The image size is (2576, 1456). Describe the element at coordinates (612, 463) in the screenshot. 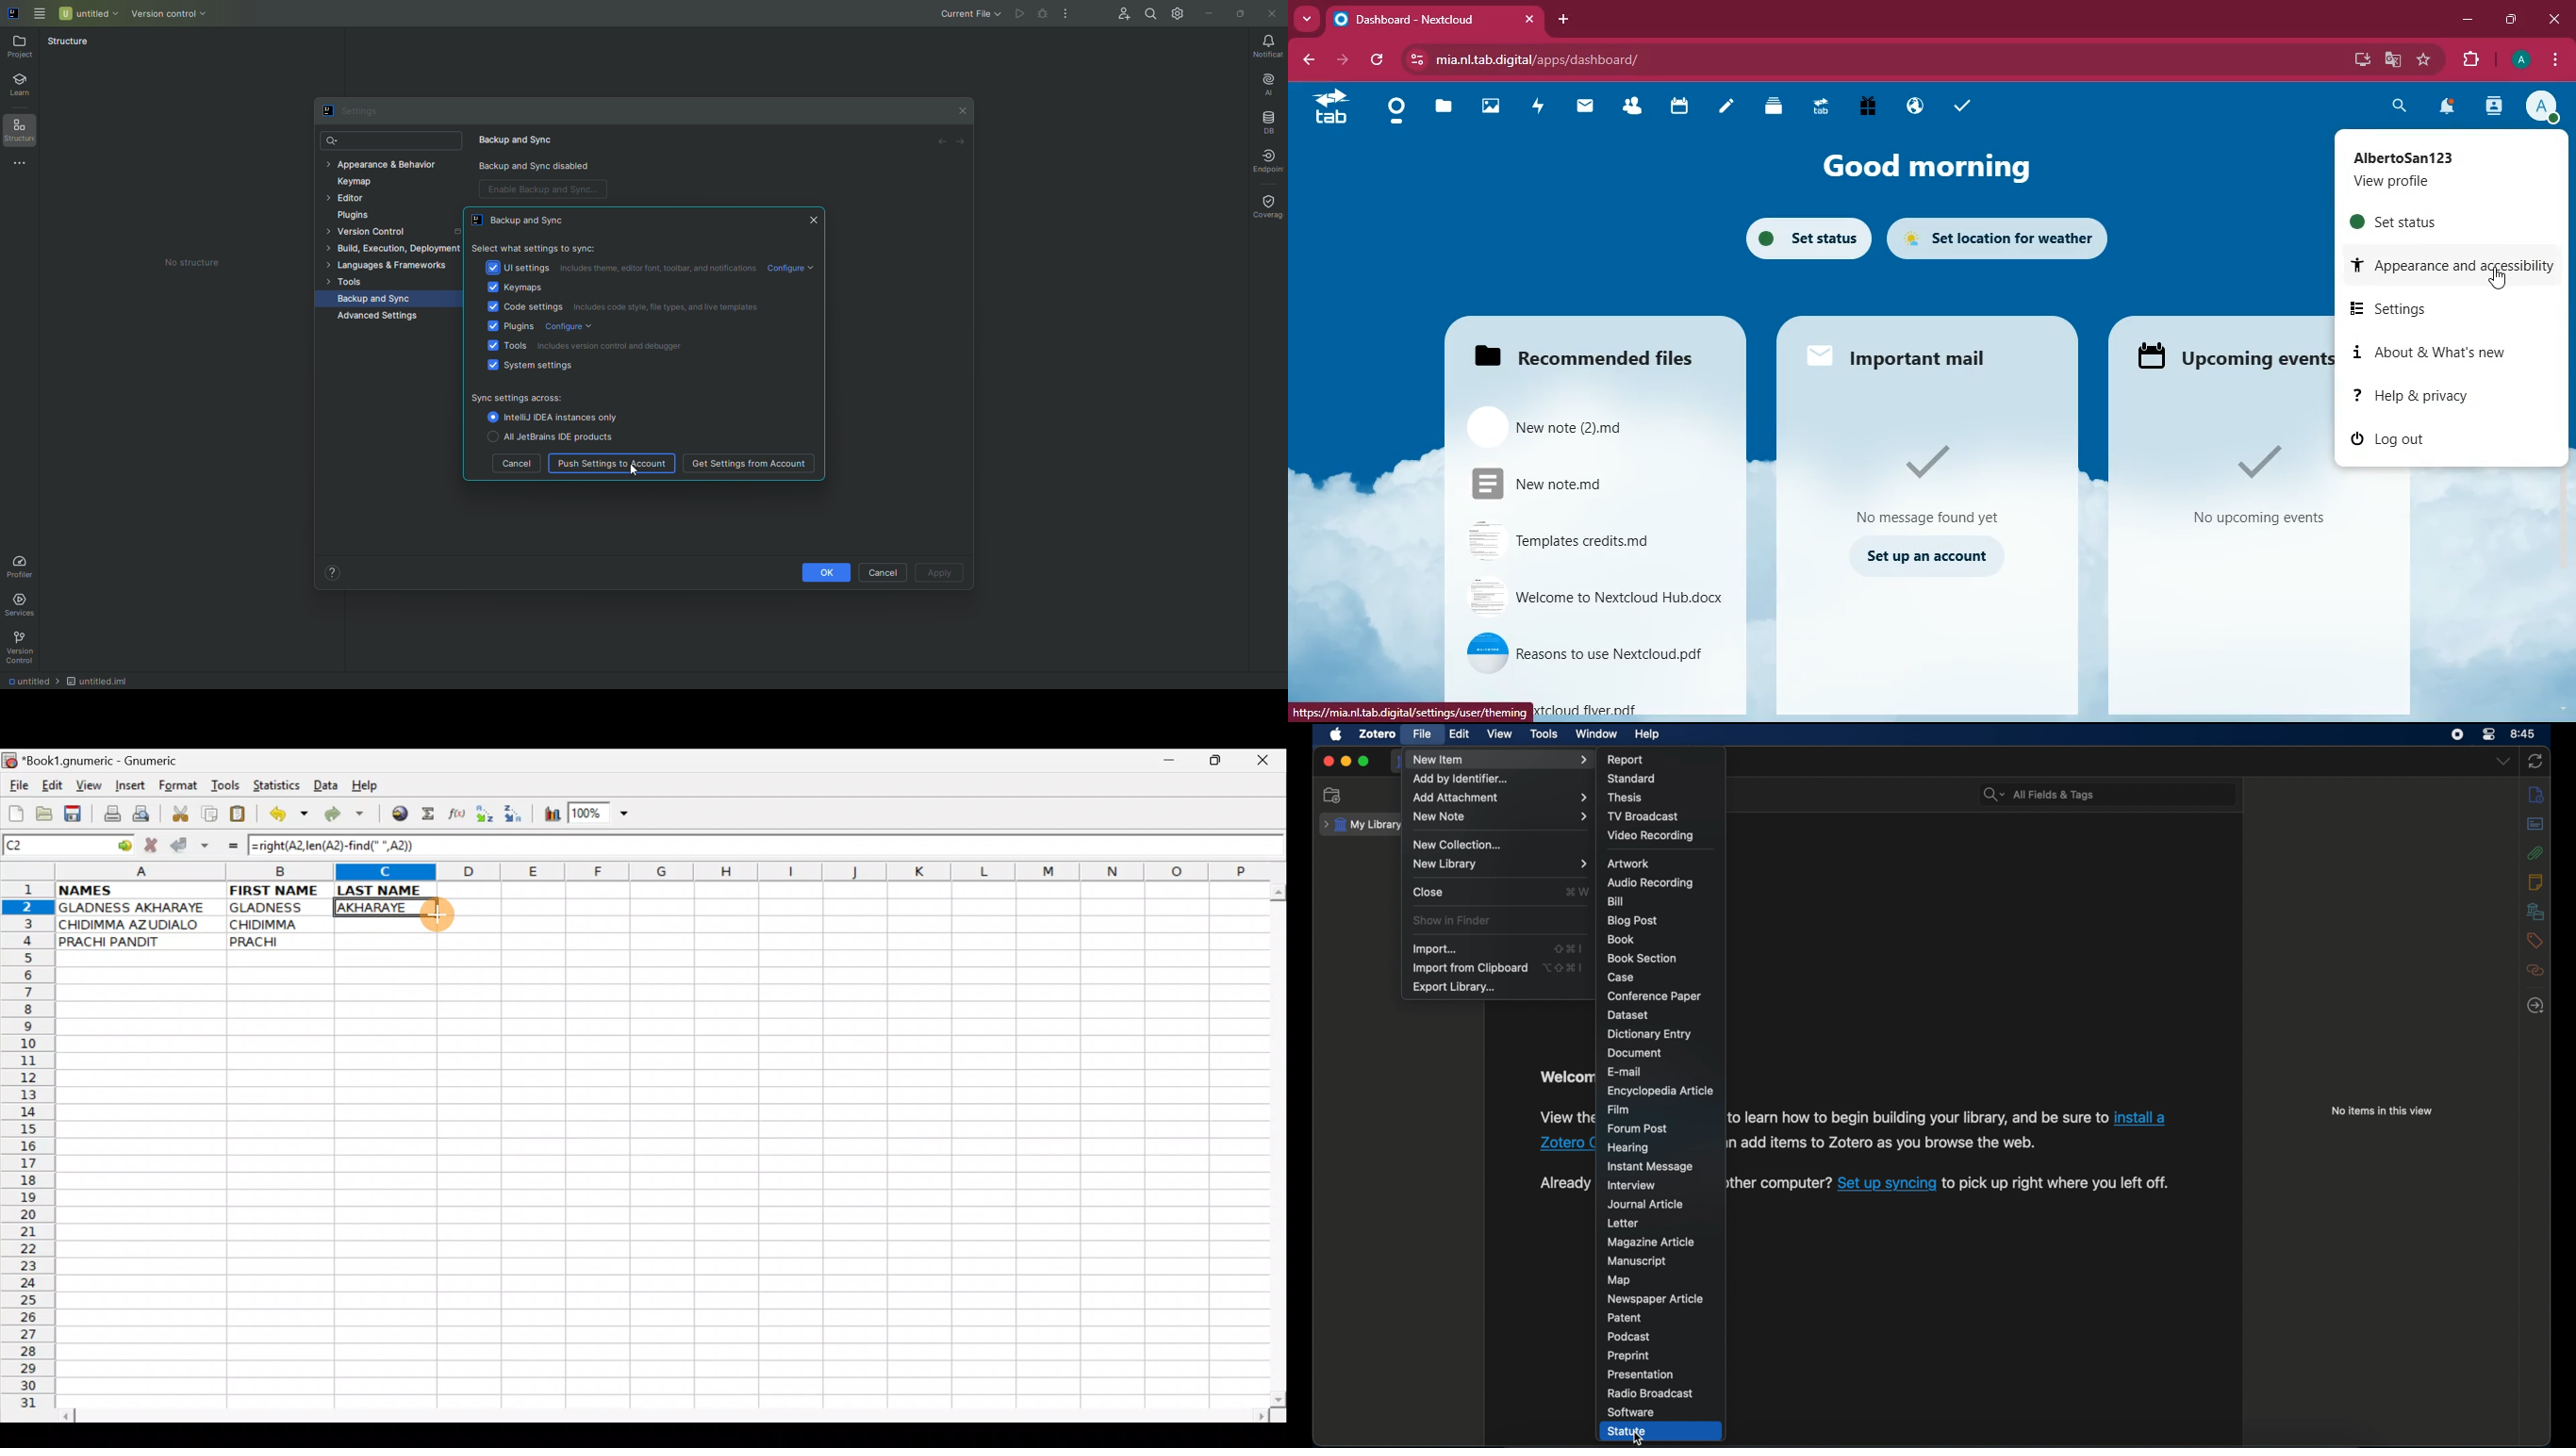

I see `Push Settings to Account` at that location.